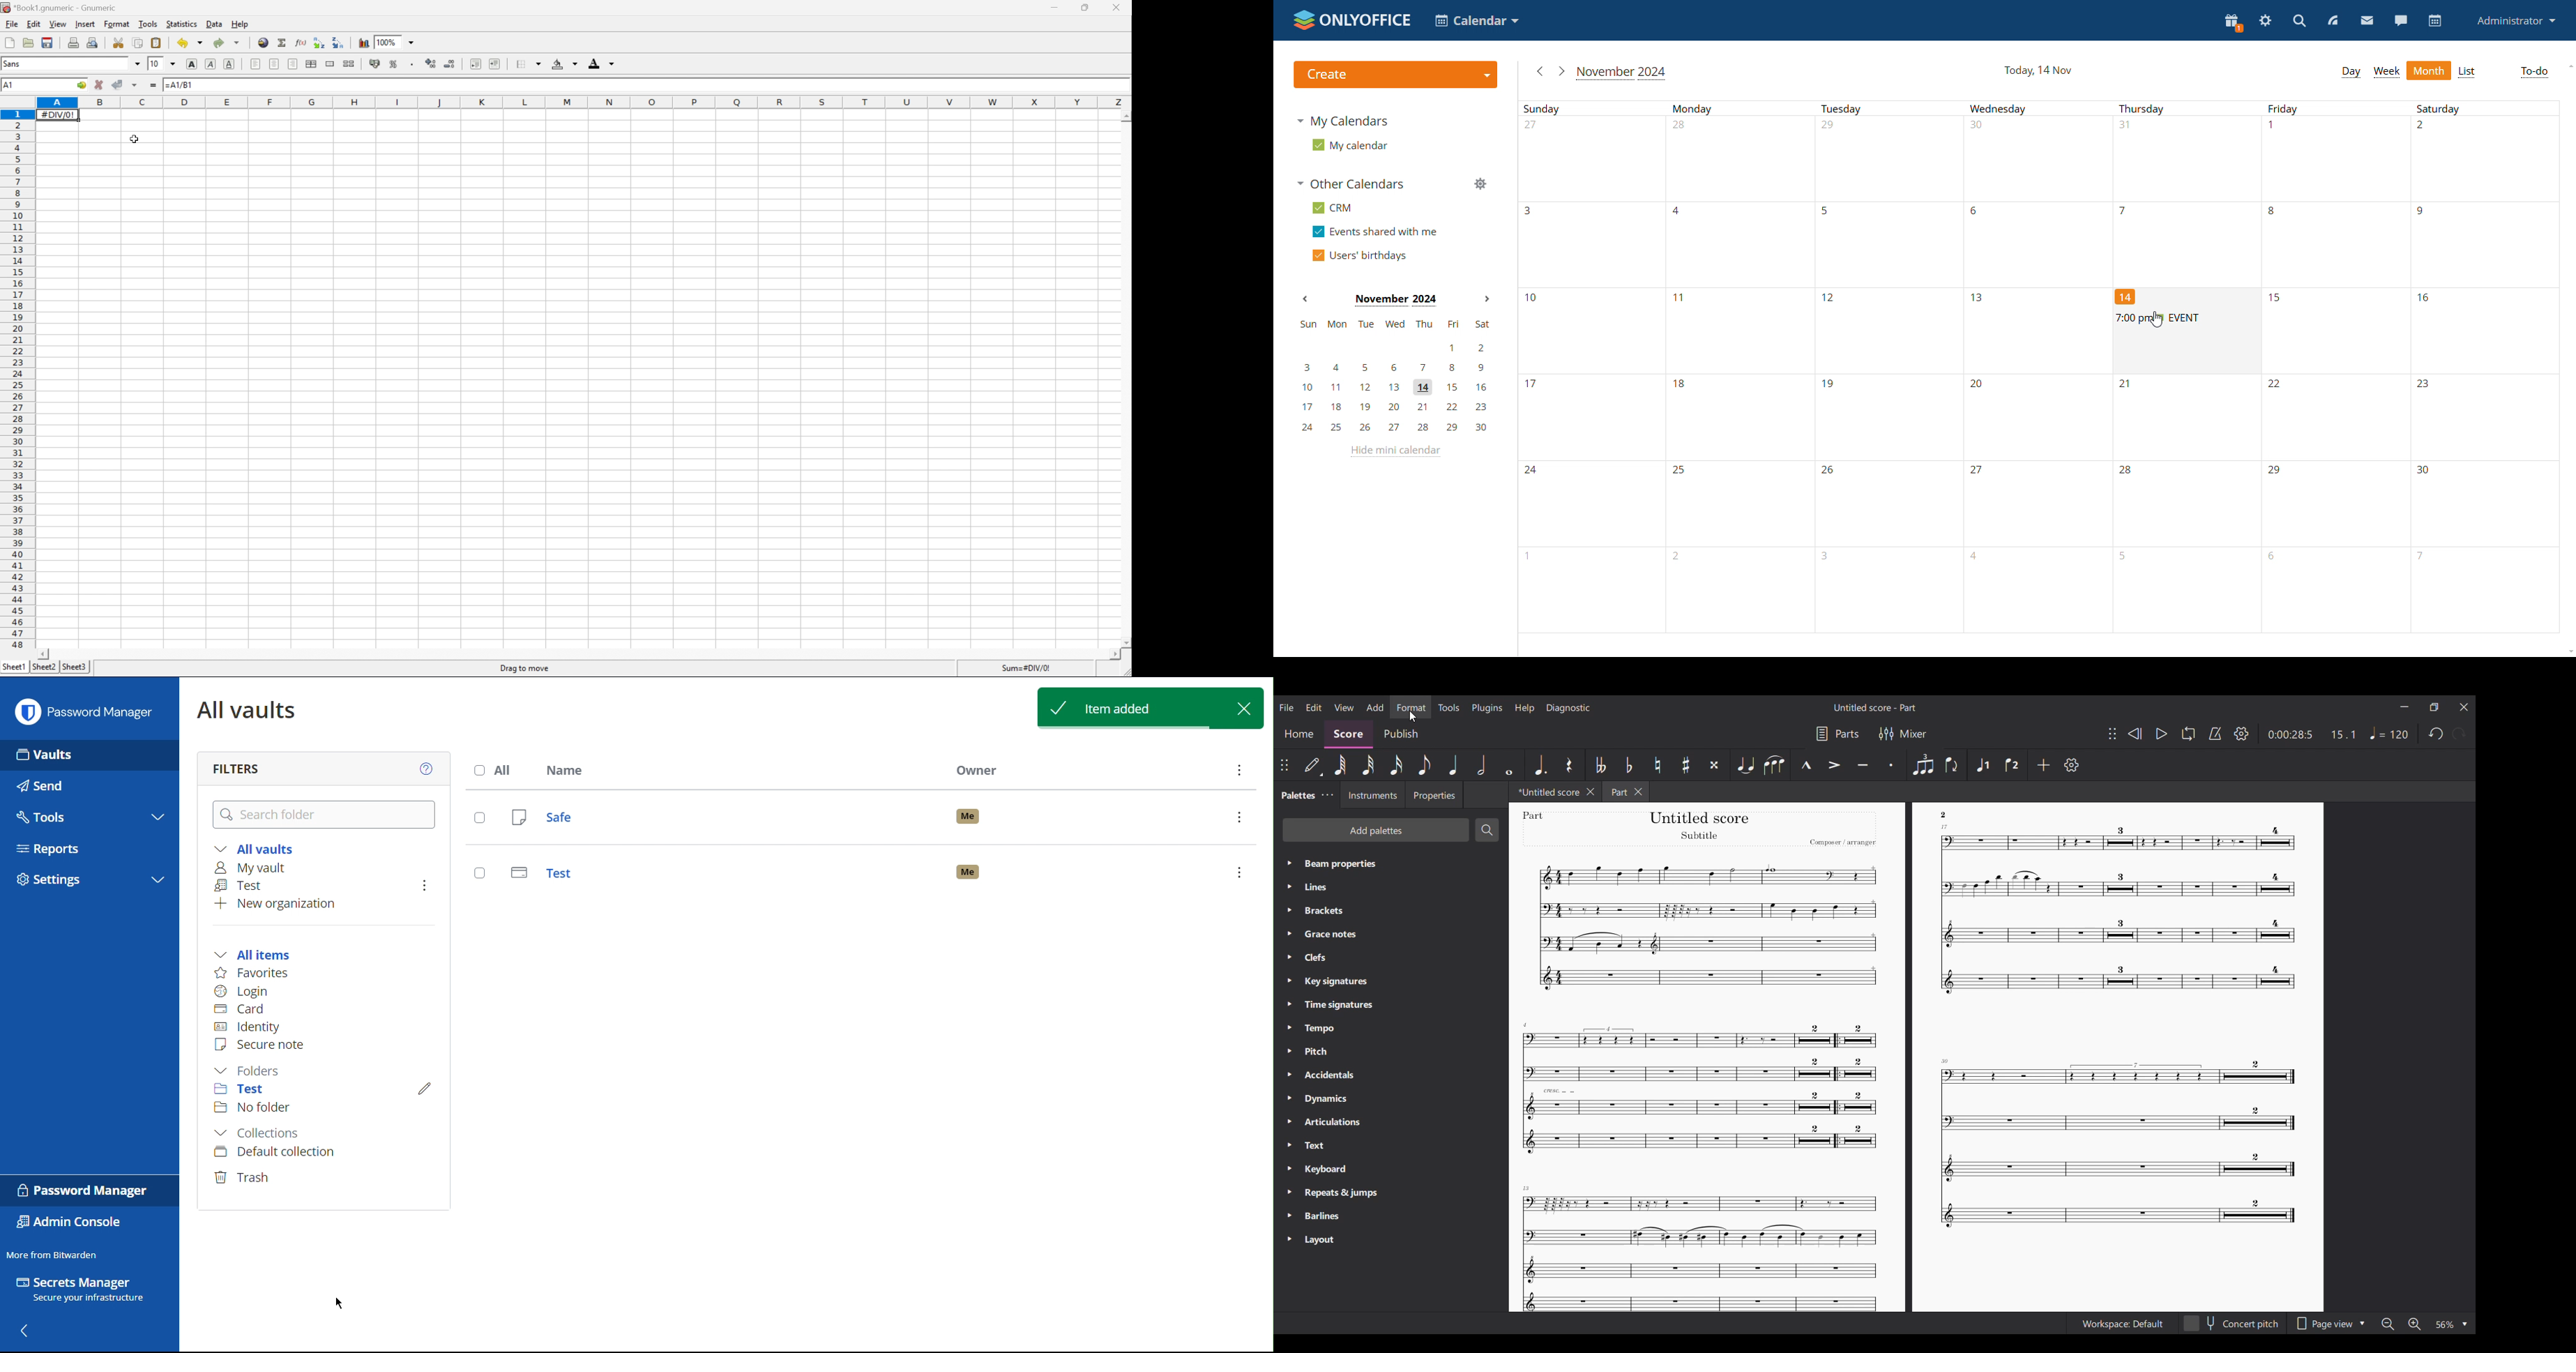  I want to click on number, so click(1981, 298).